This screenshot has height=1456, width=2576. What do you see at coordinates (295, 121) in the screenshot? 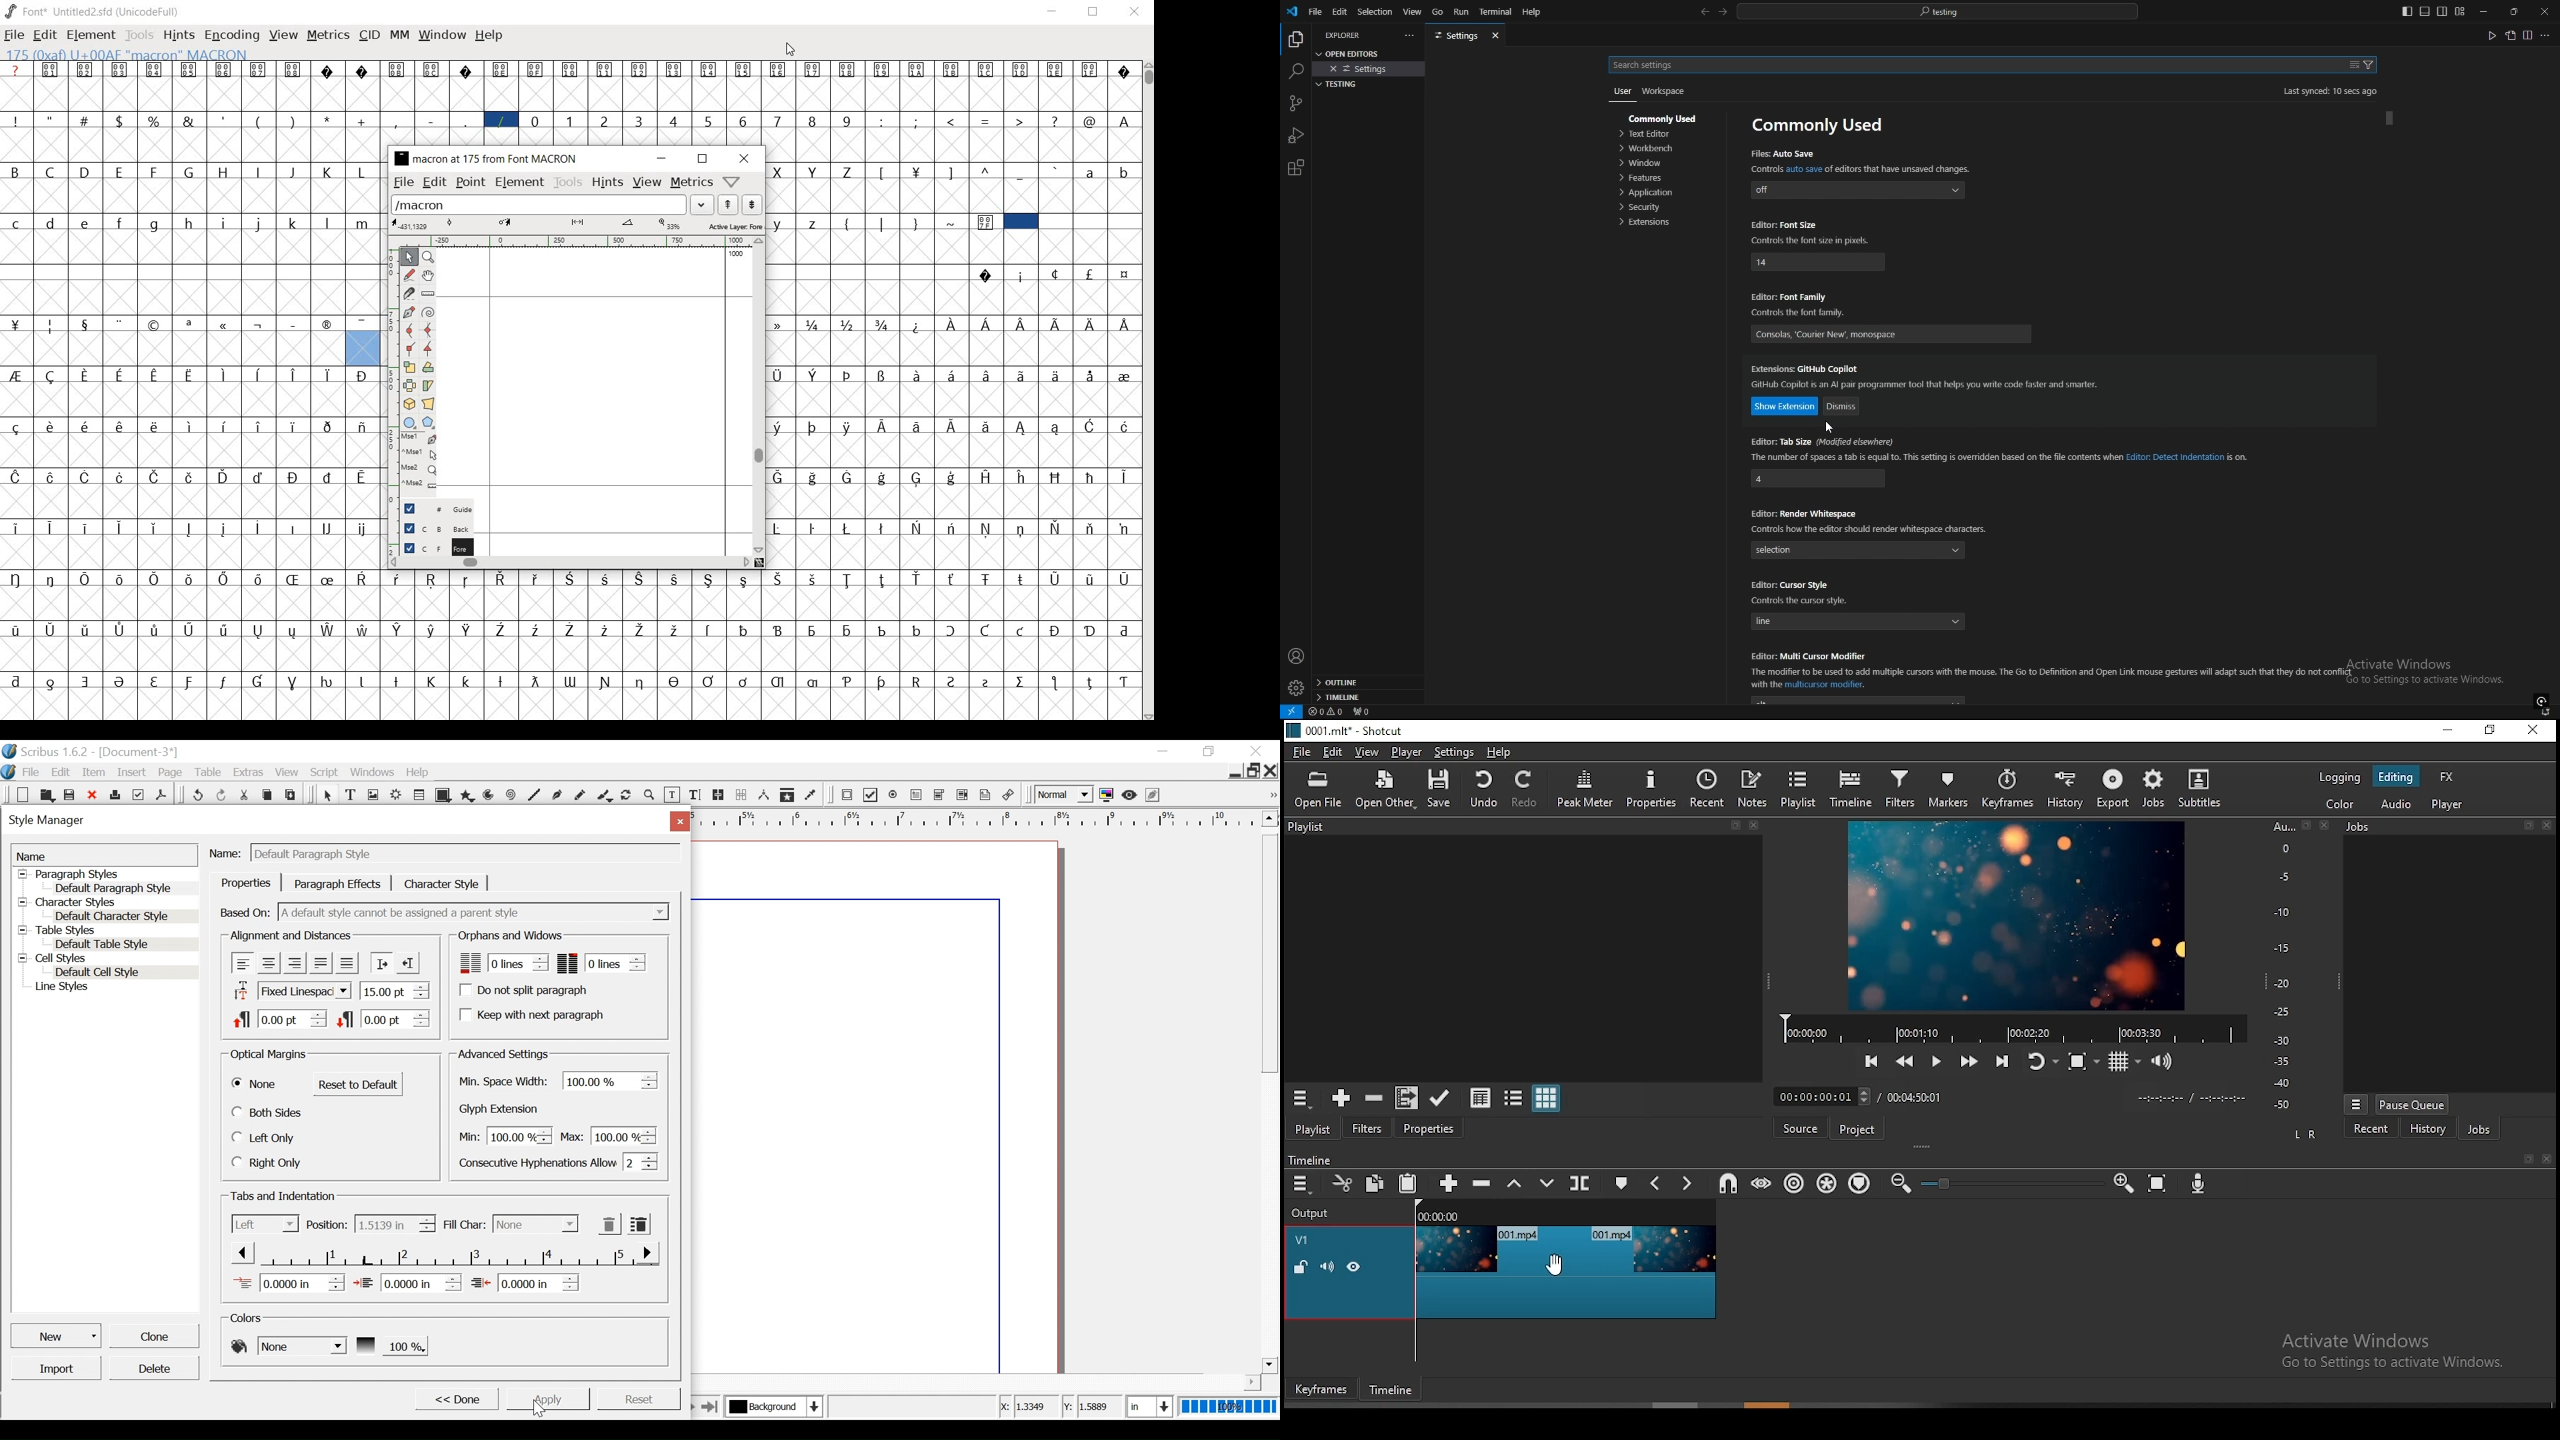
I see `)` at bounding box center [295, 121].